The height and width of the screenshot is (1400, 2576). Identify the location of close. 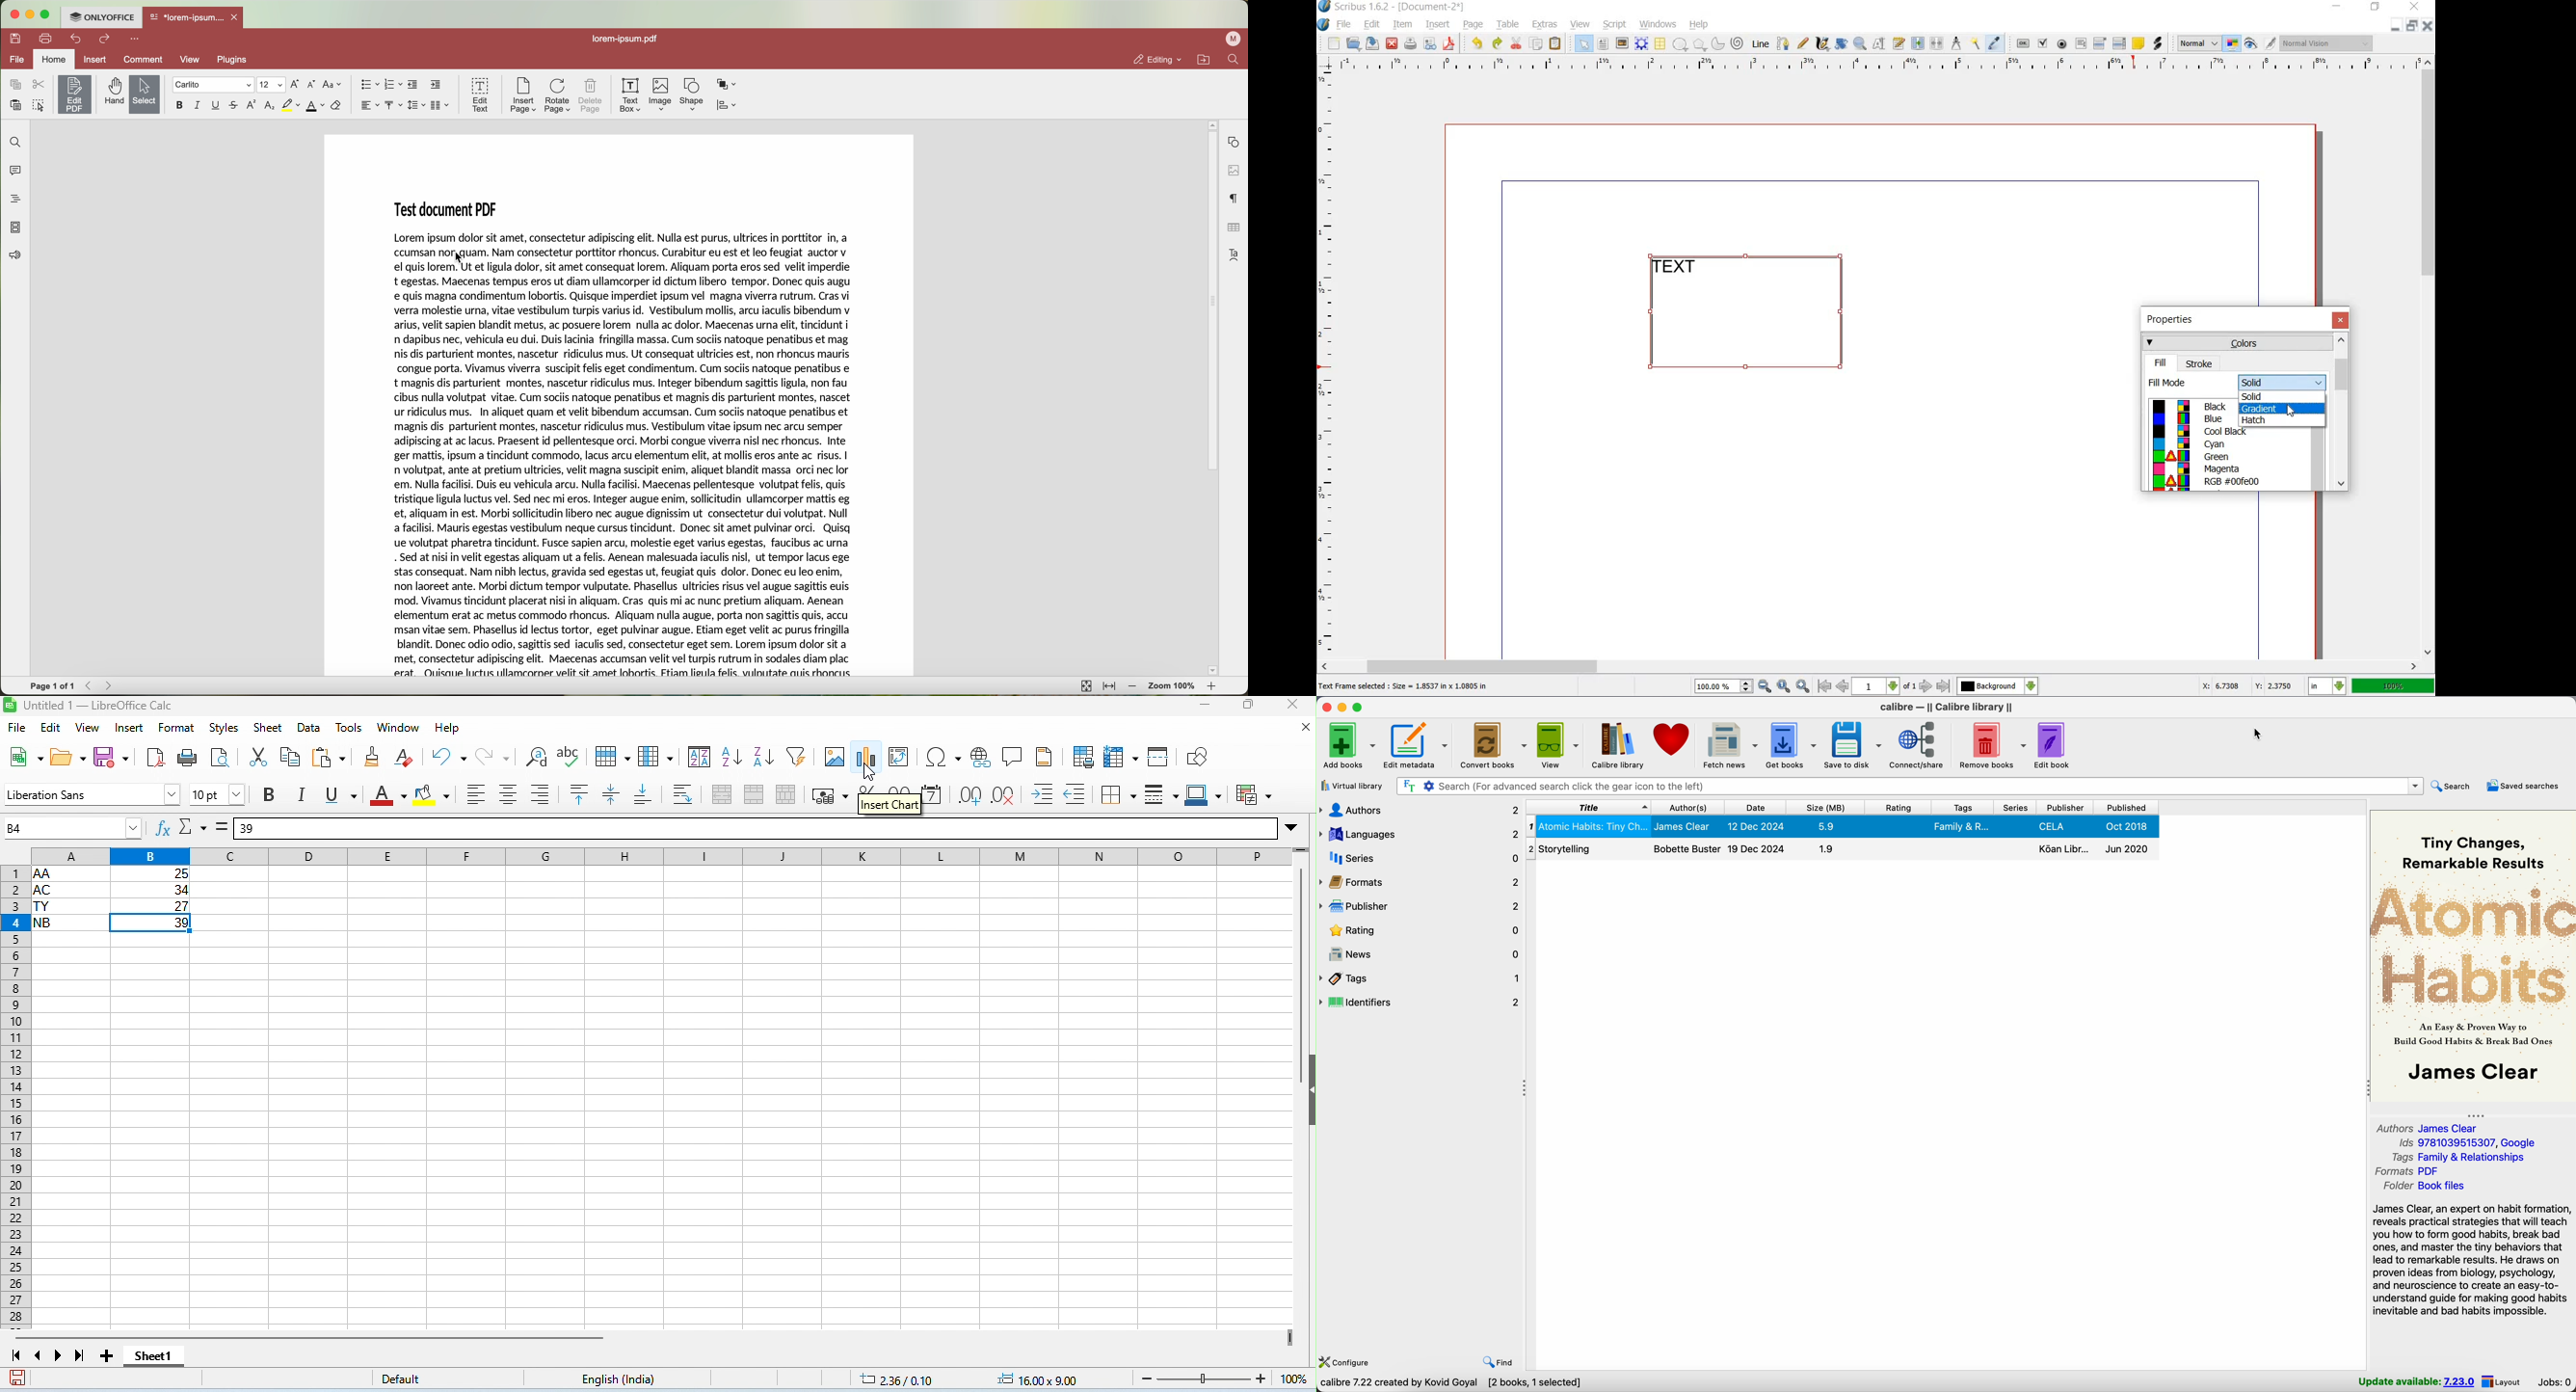
(1393, 43).